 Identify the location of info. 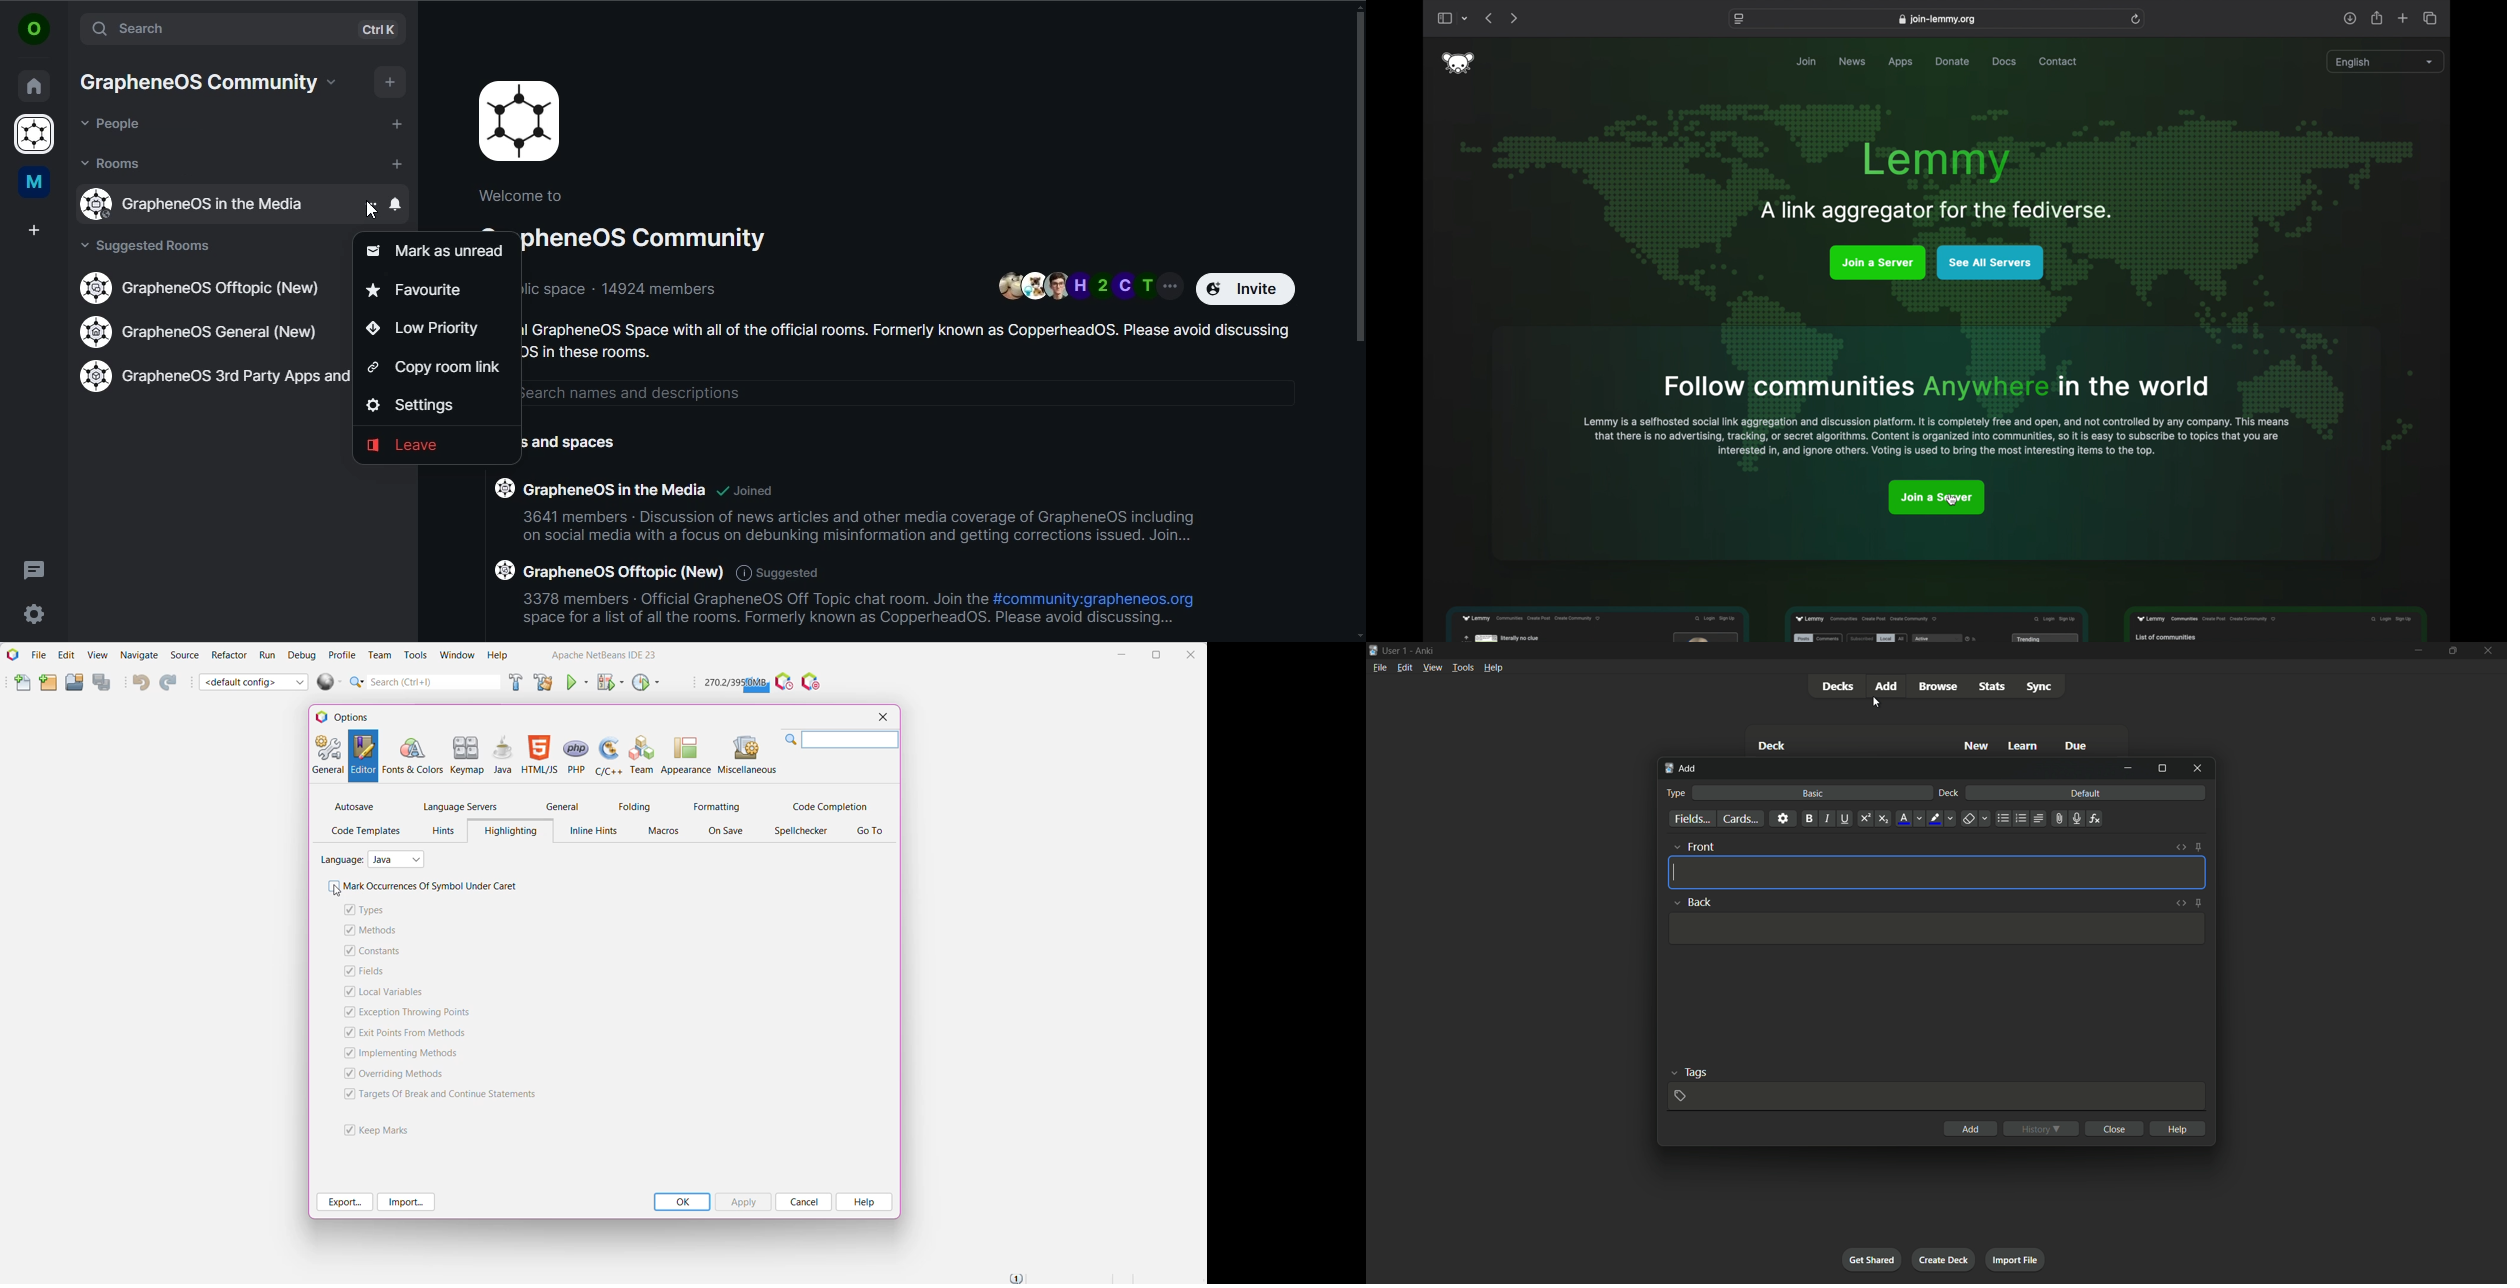
(1937, 387).